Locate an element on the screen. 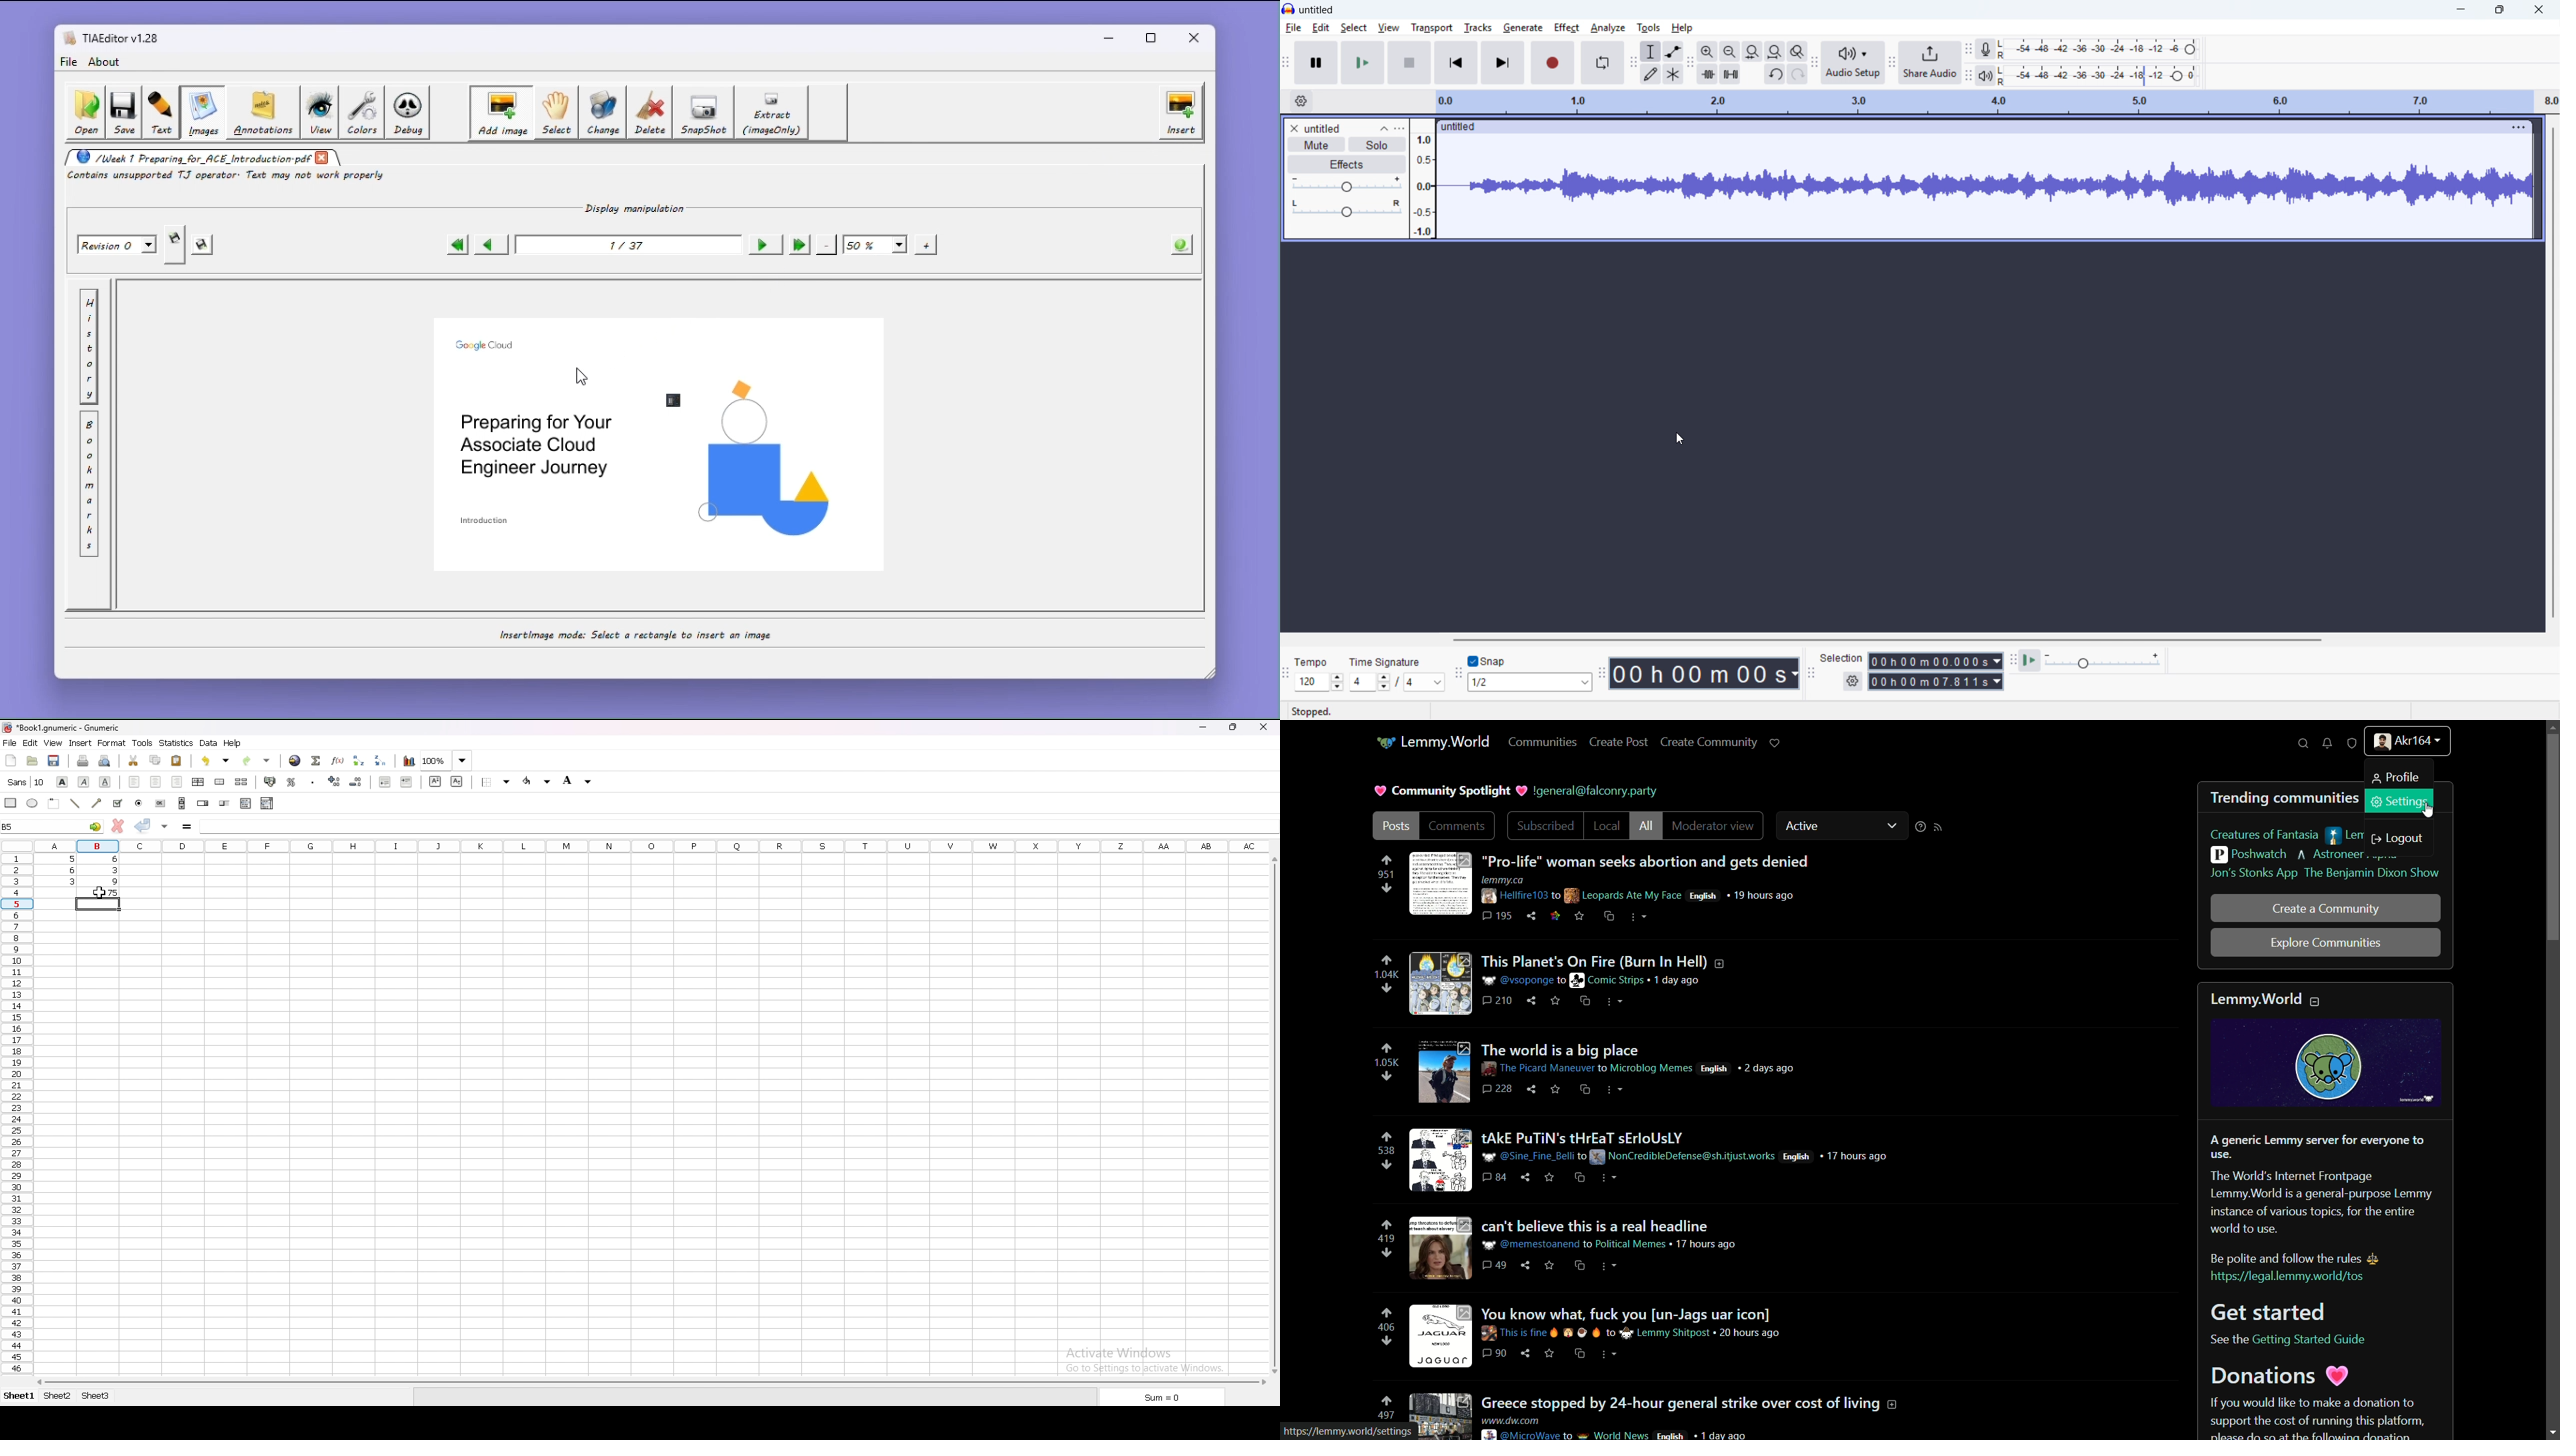  post-5 is located at coordinates (1573, 1247).